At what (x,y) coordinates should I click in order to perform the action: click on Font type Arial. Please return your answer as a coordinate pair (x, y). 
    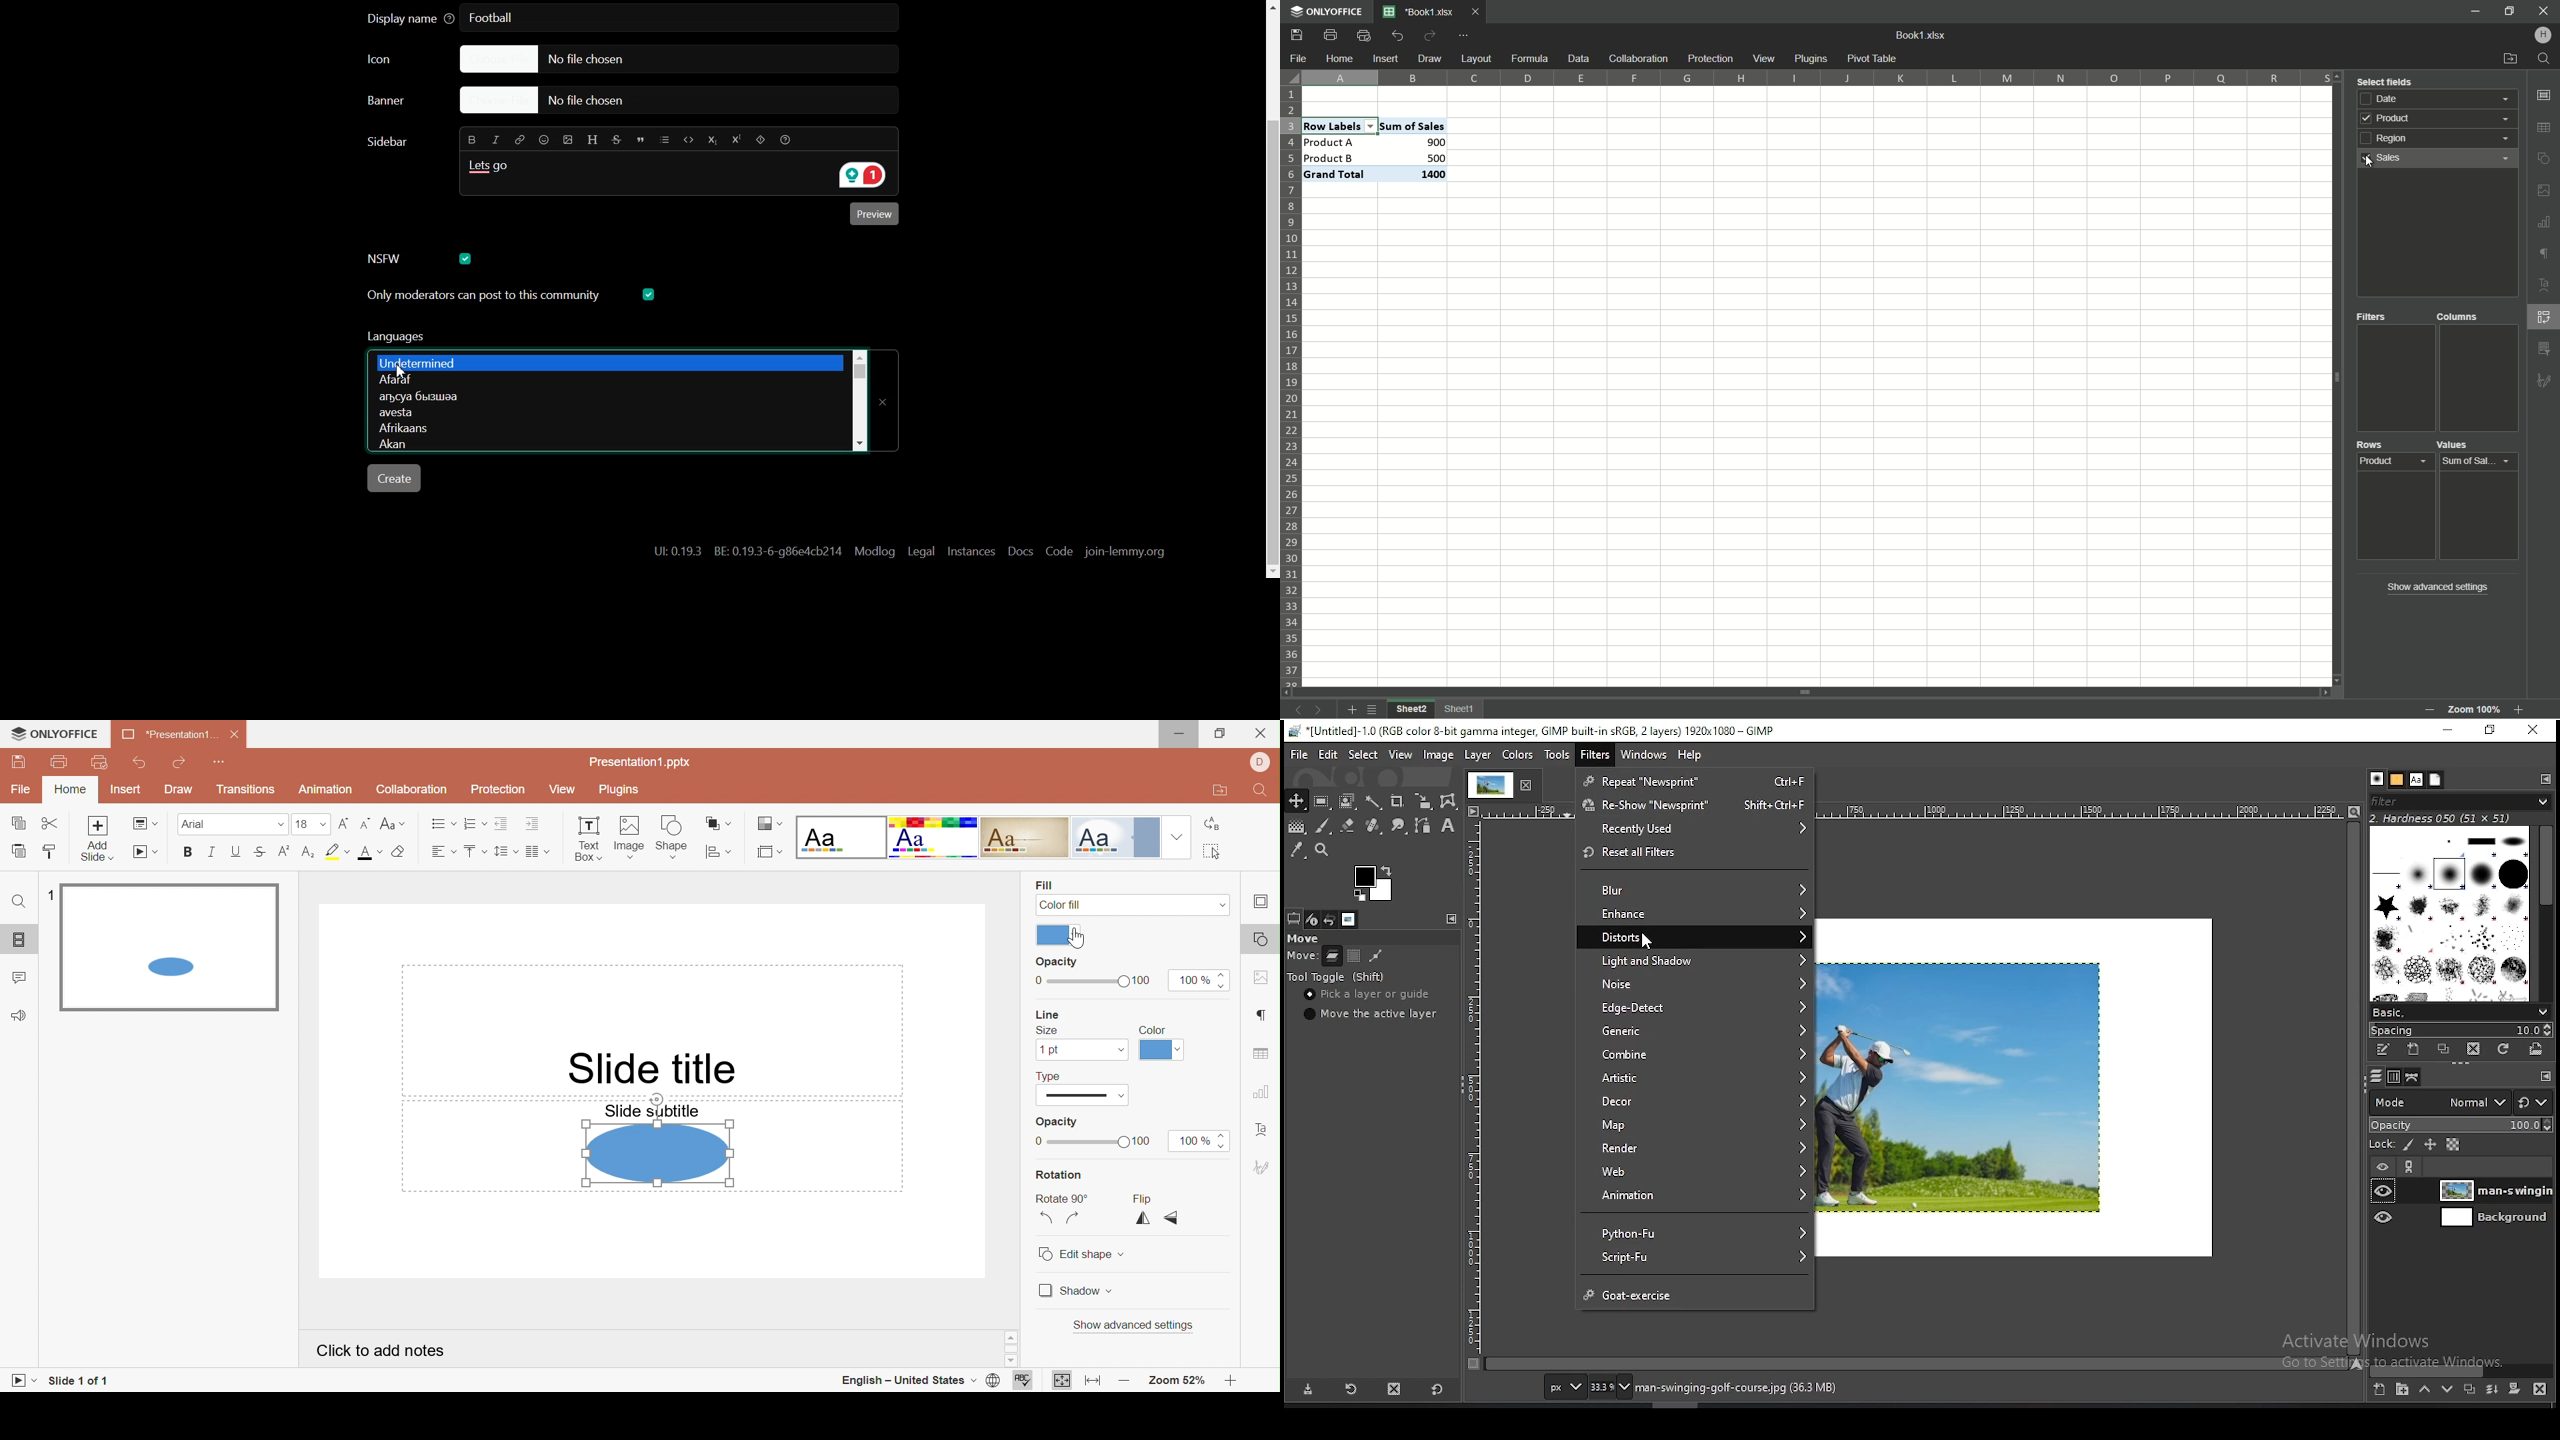
    Looking at the image, I should click on (232, 823).